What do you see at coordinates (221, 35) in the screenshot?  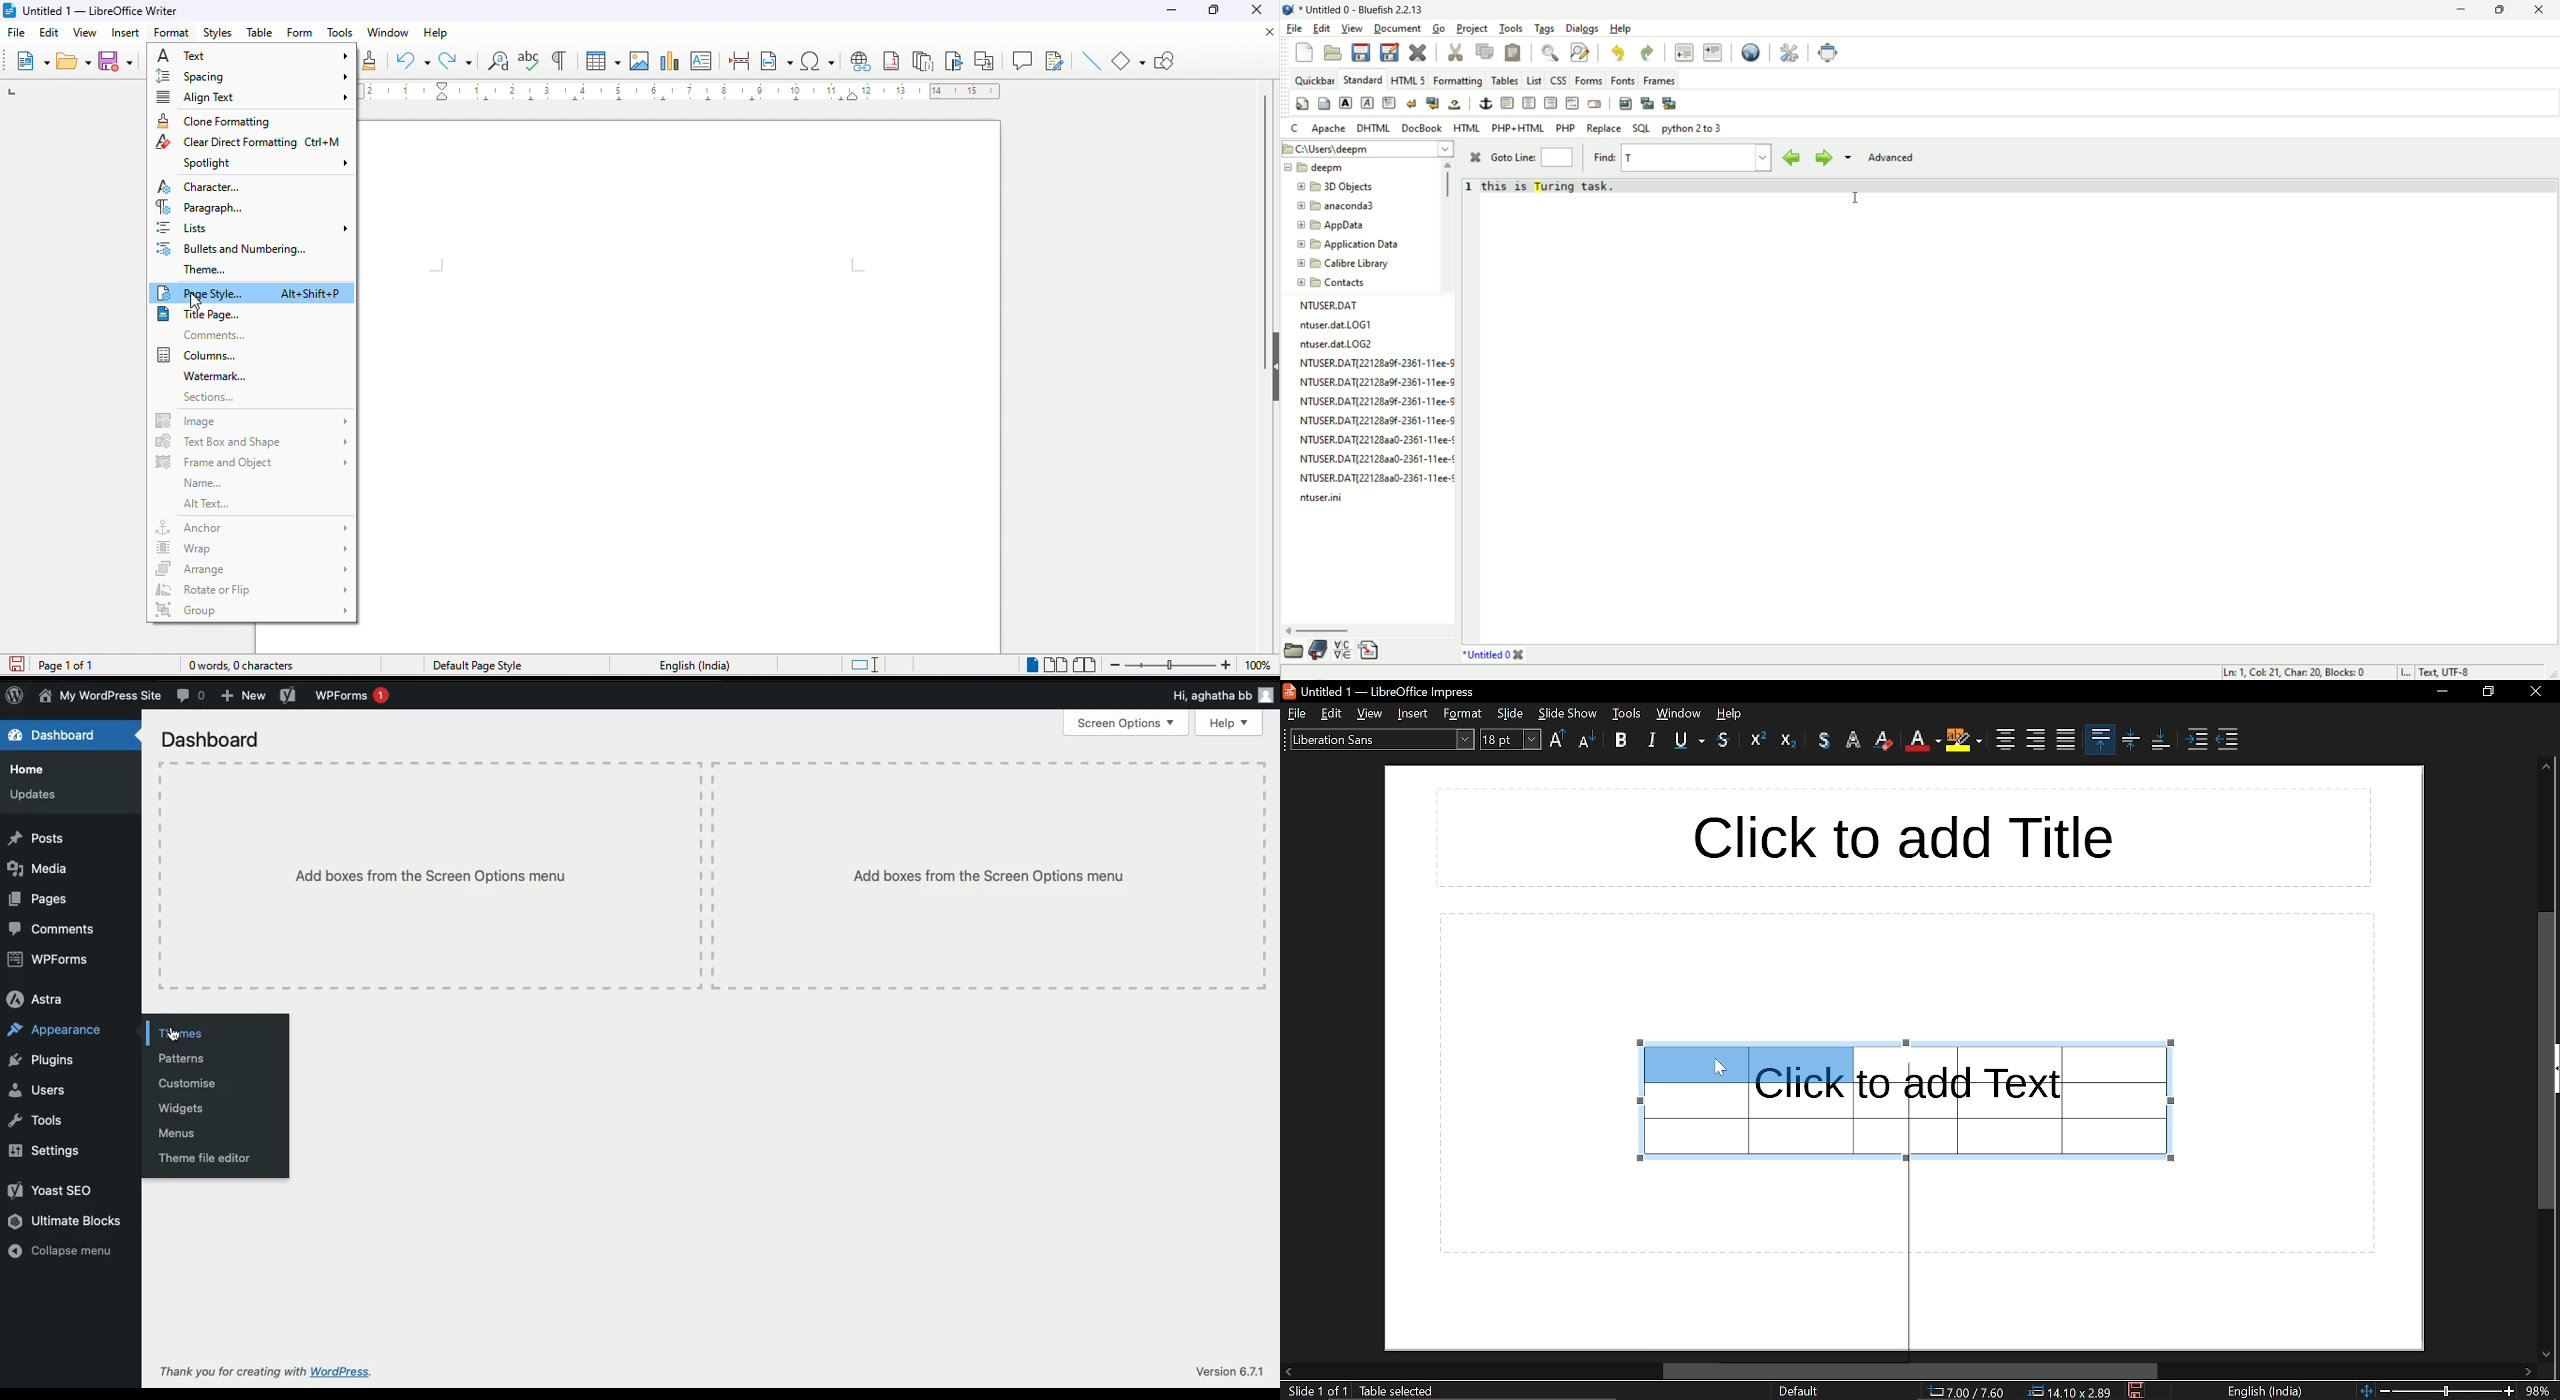 I see `styles` at bounding box center [221, 35].